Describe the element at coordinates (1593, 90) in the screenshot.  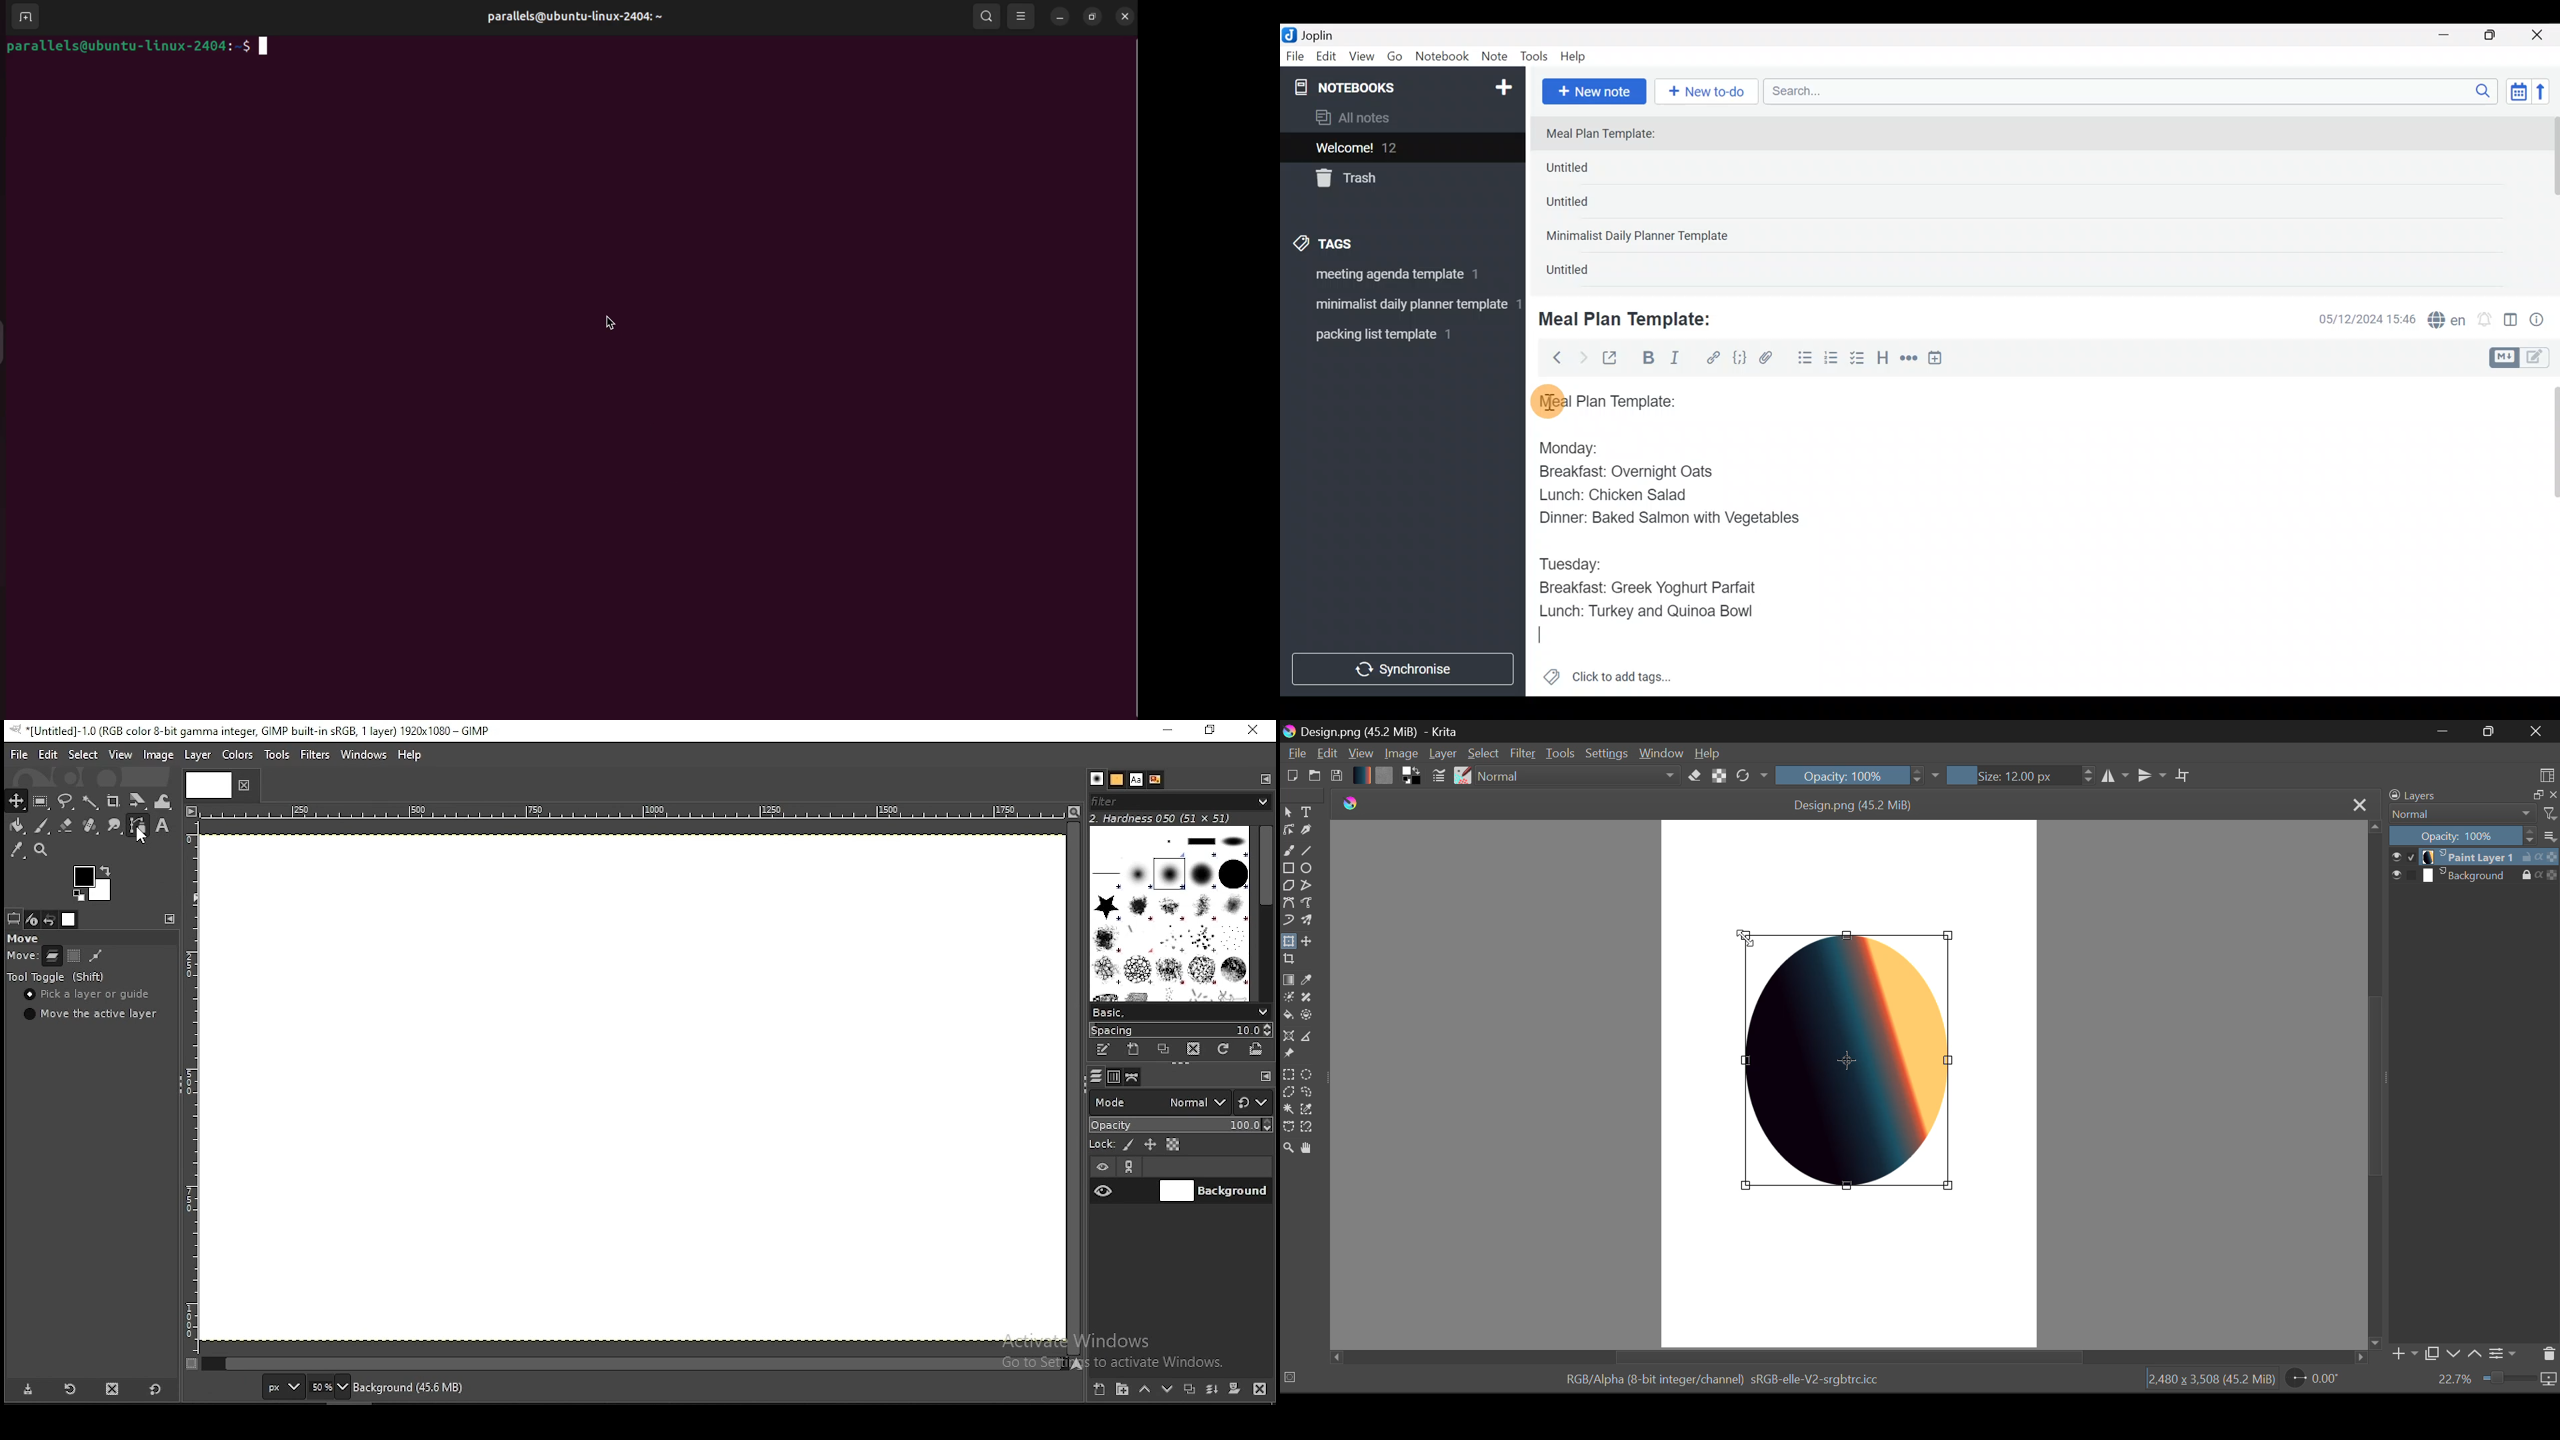
I see `New note` at that location.